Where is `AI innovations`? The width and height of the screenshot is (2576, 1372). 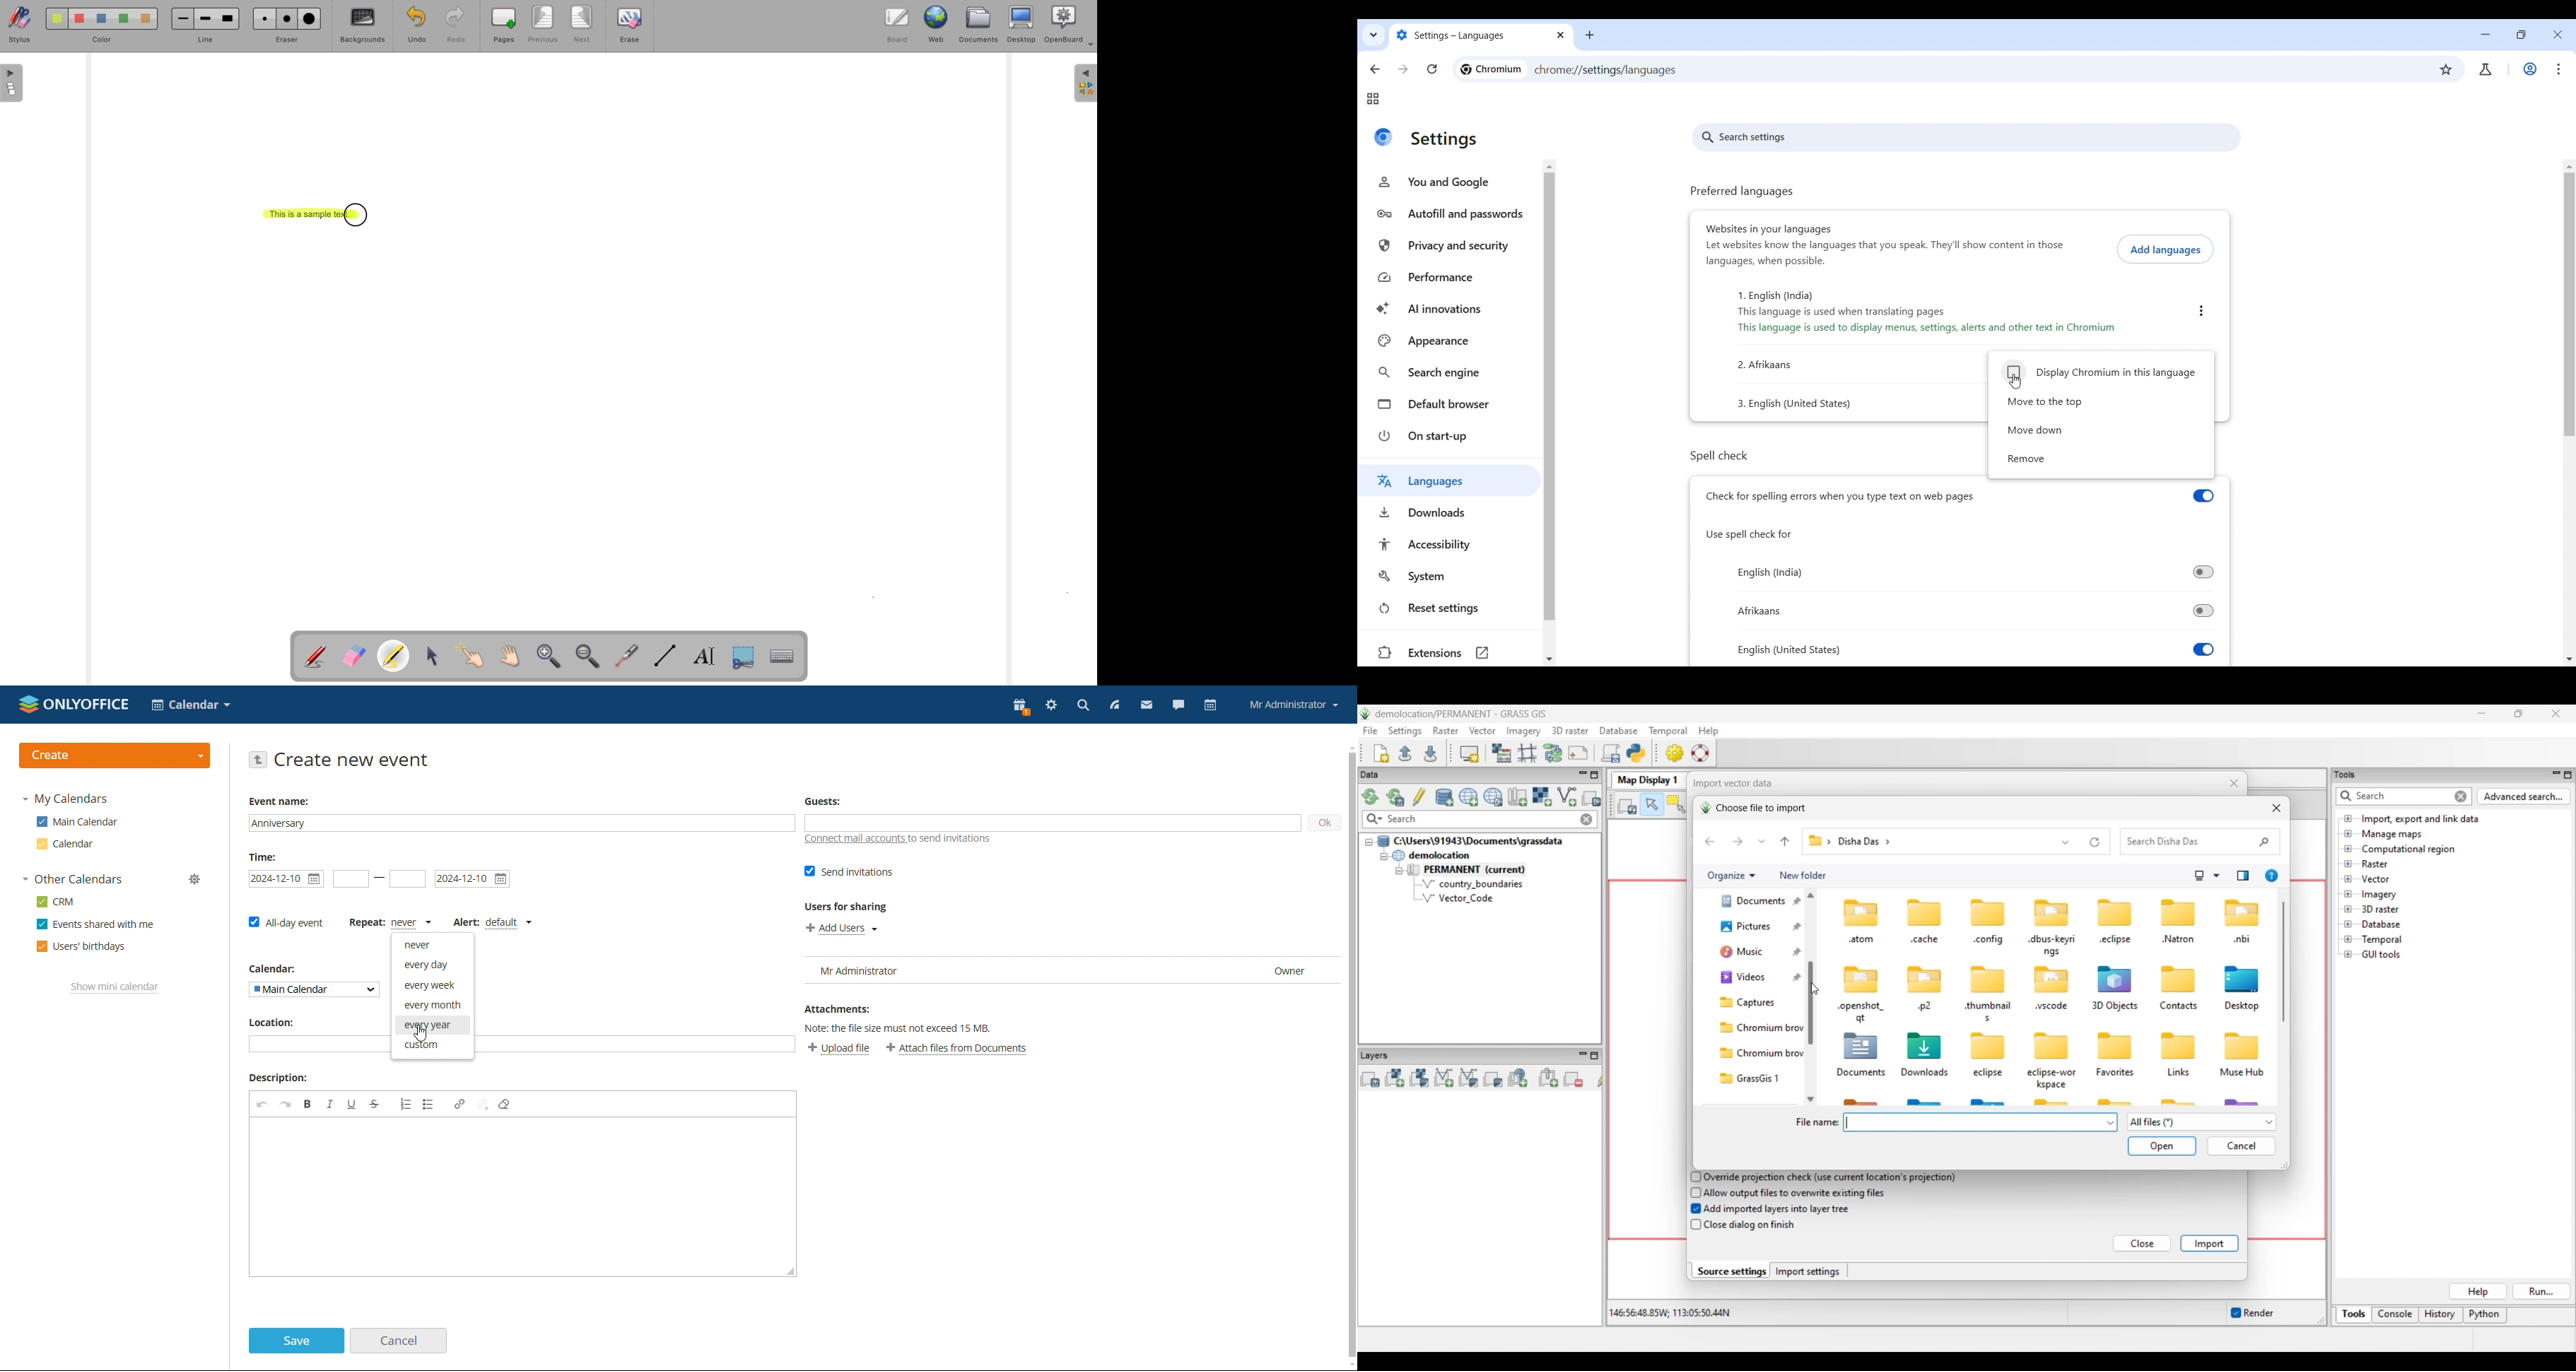 AI innovations is located at coordinates (1453, 309).